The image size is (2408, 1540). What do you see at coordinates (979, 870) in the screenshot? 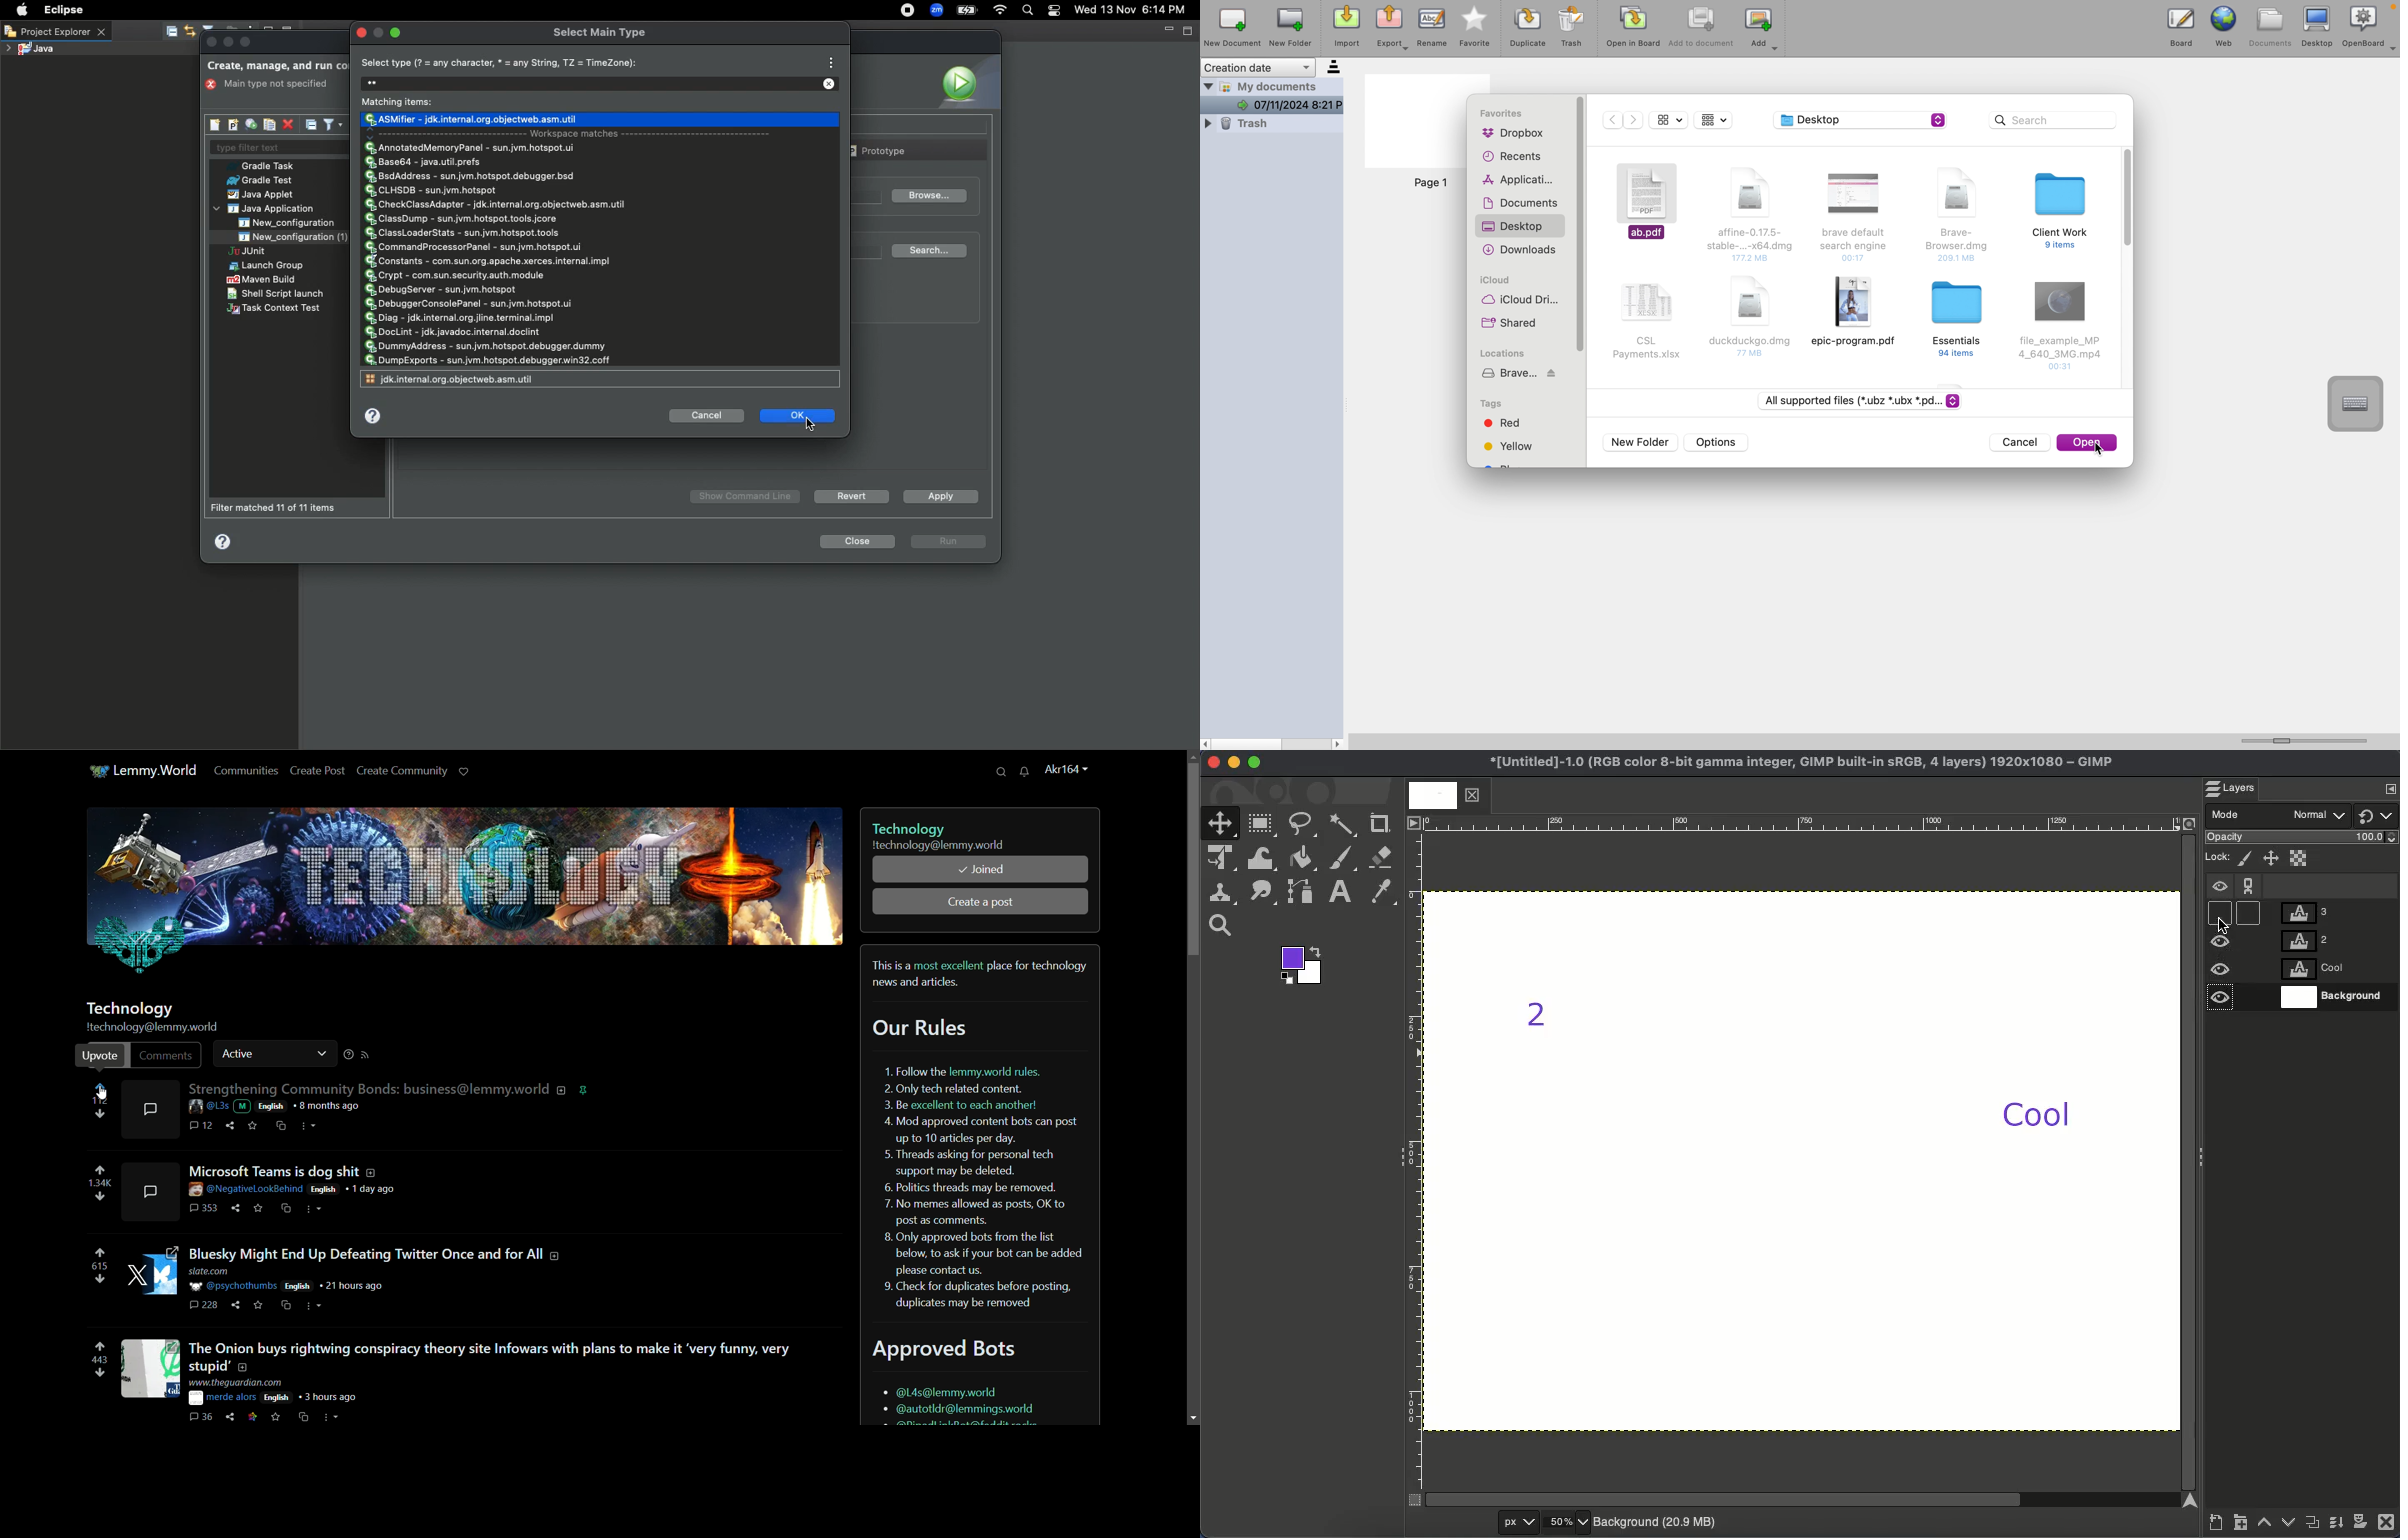
I see `joined` at bounding box center [979, 870].